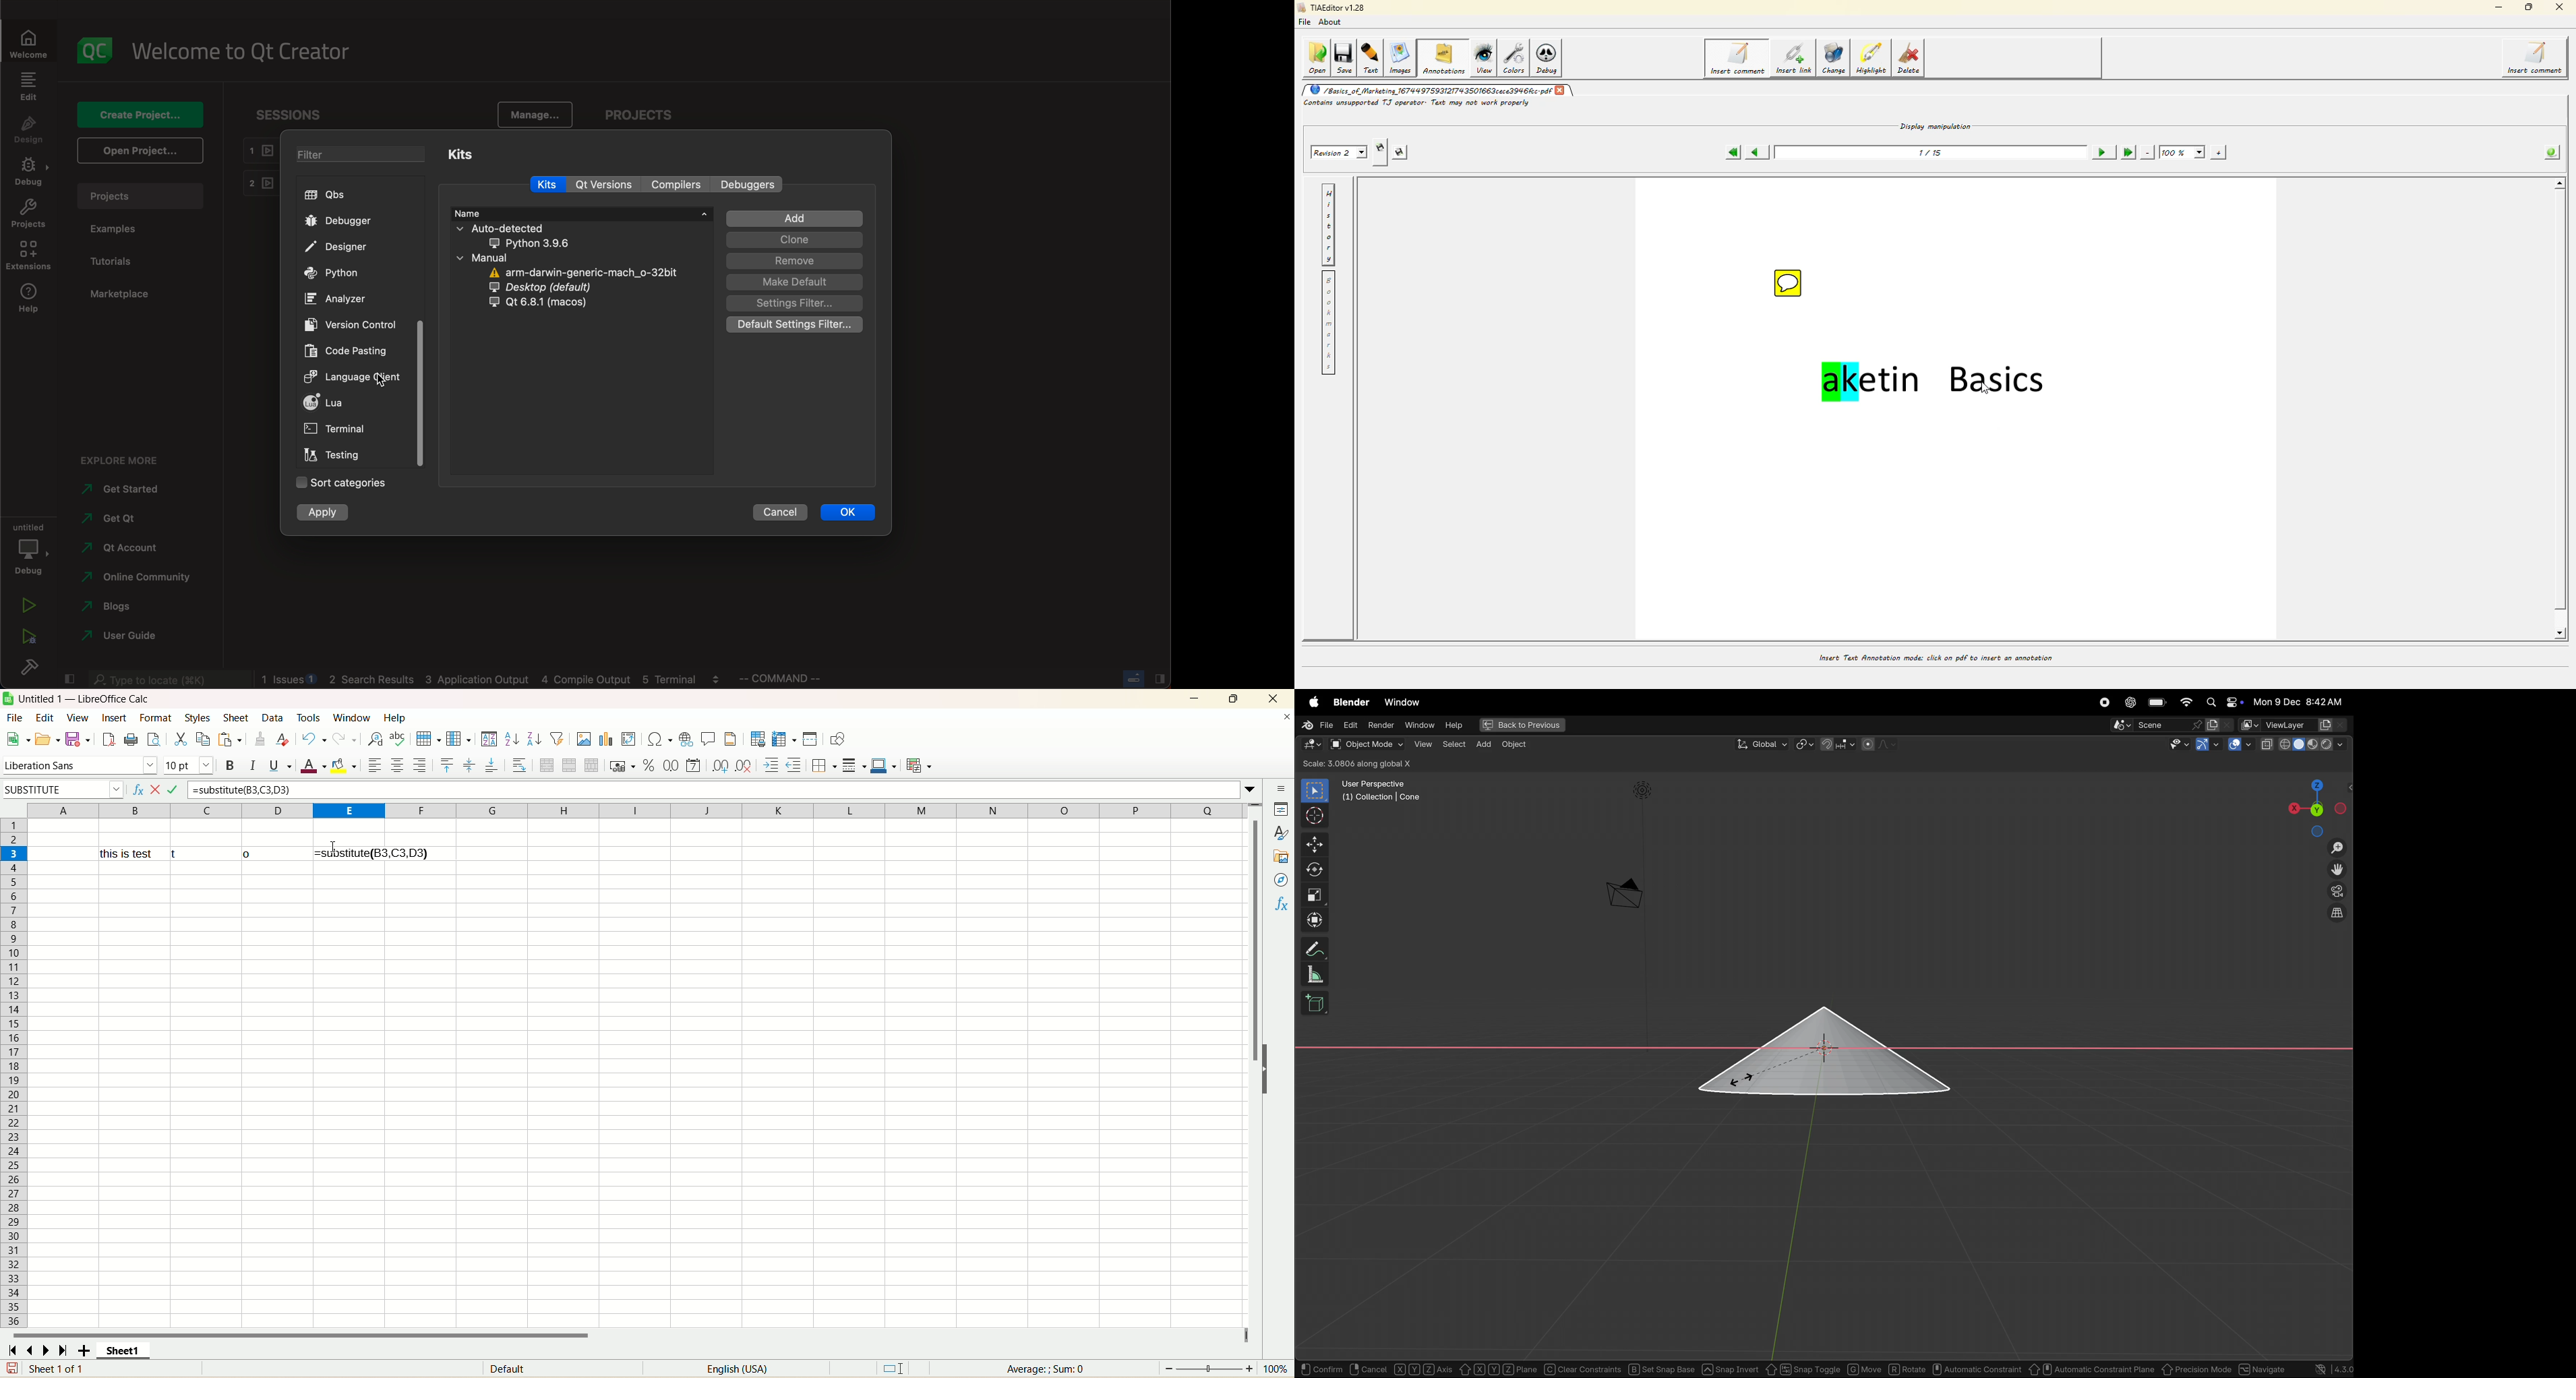 Image resolution: width=2576 pixels, height=1400 pixels. Describe the element at coordinates (120, 296) in the screenshot. I see `marketplace` at that location.